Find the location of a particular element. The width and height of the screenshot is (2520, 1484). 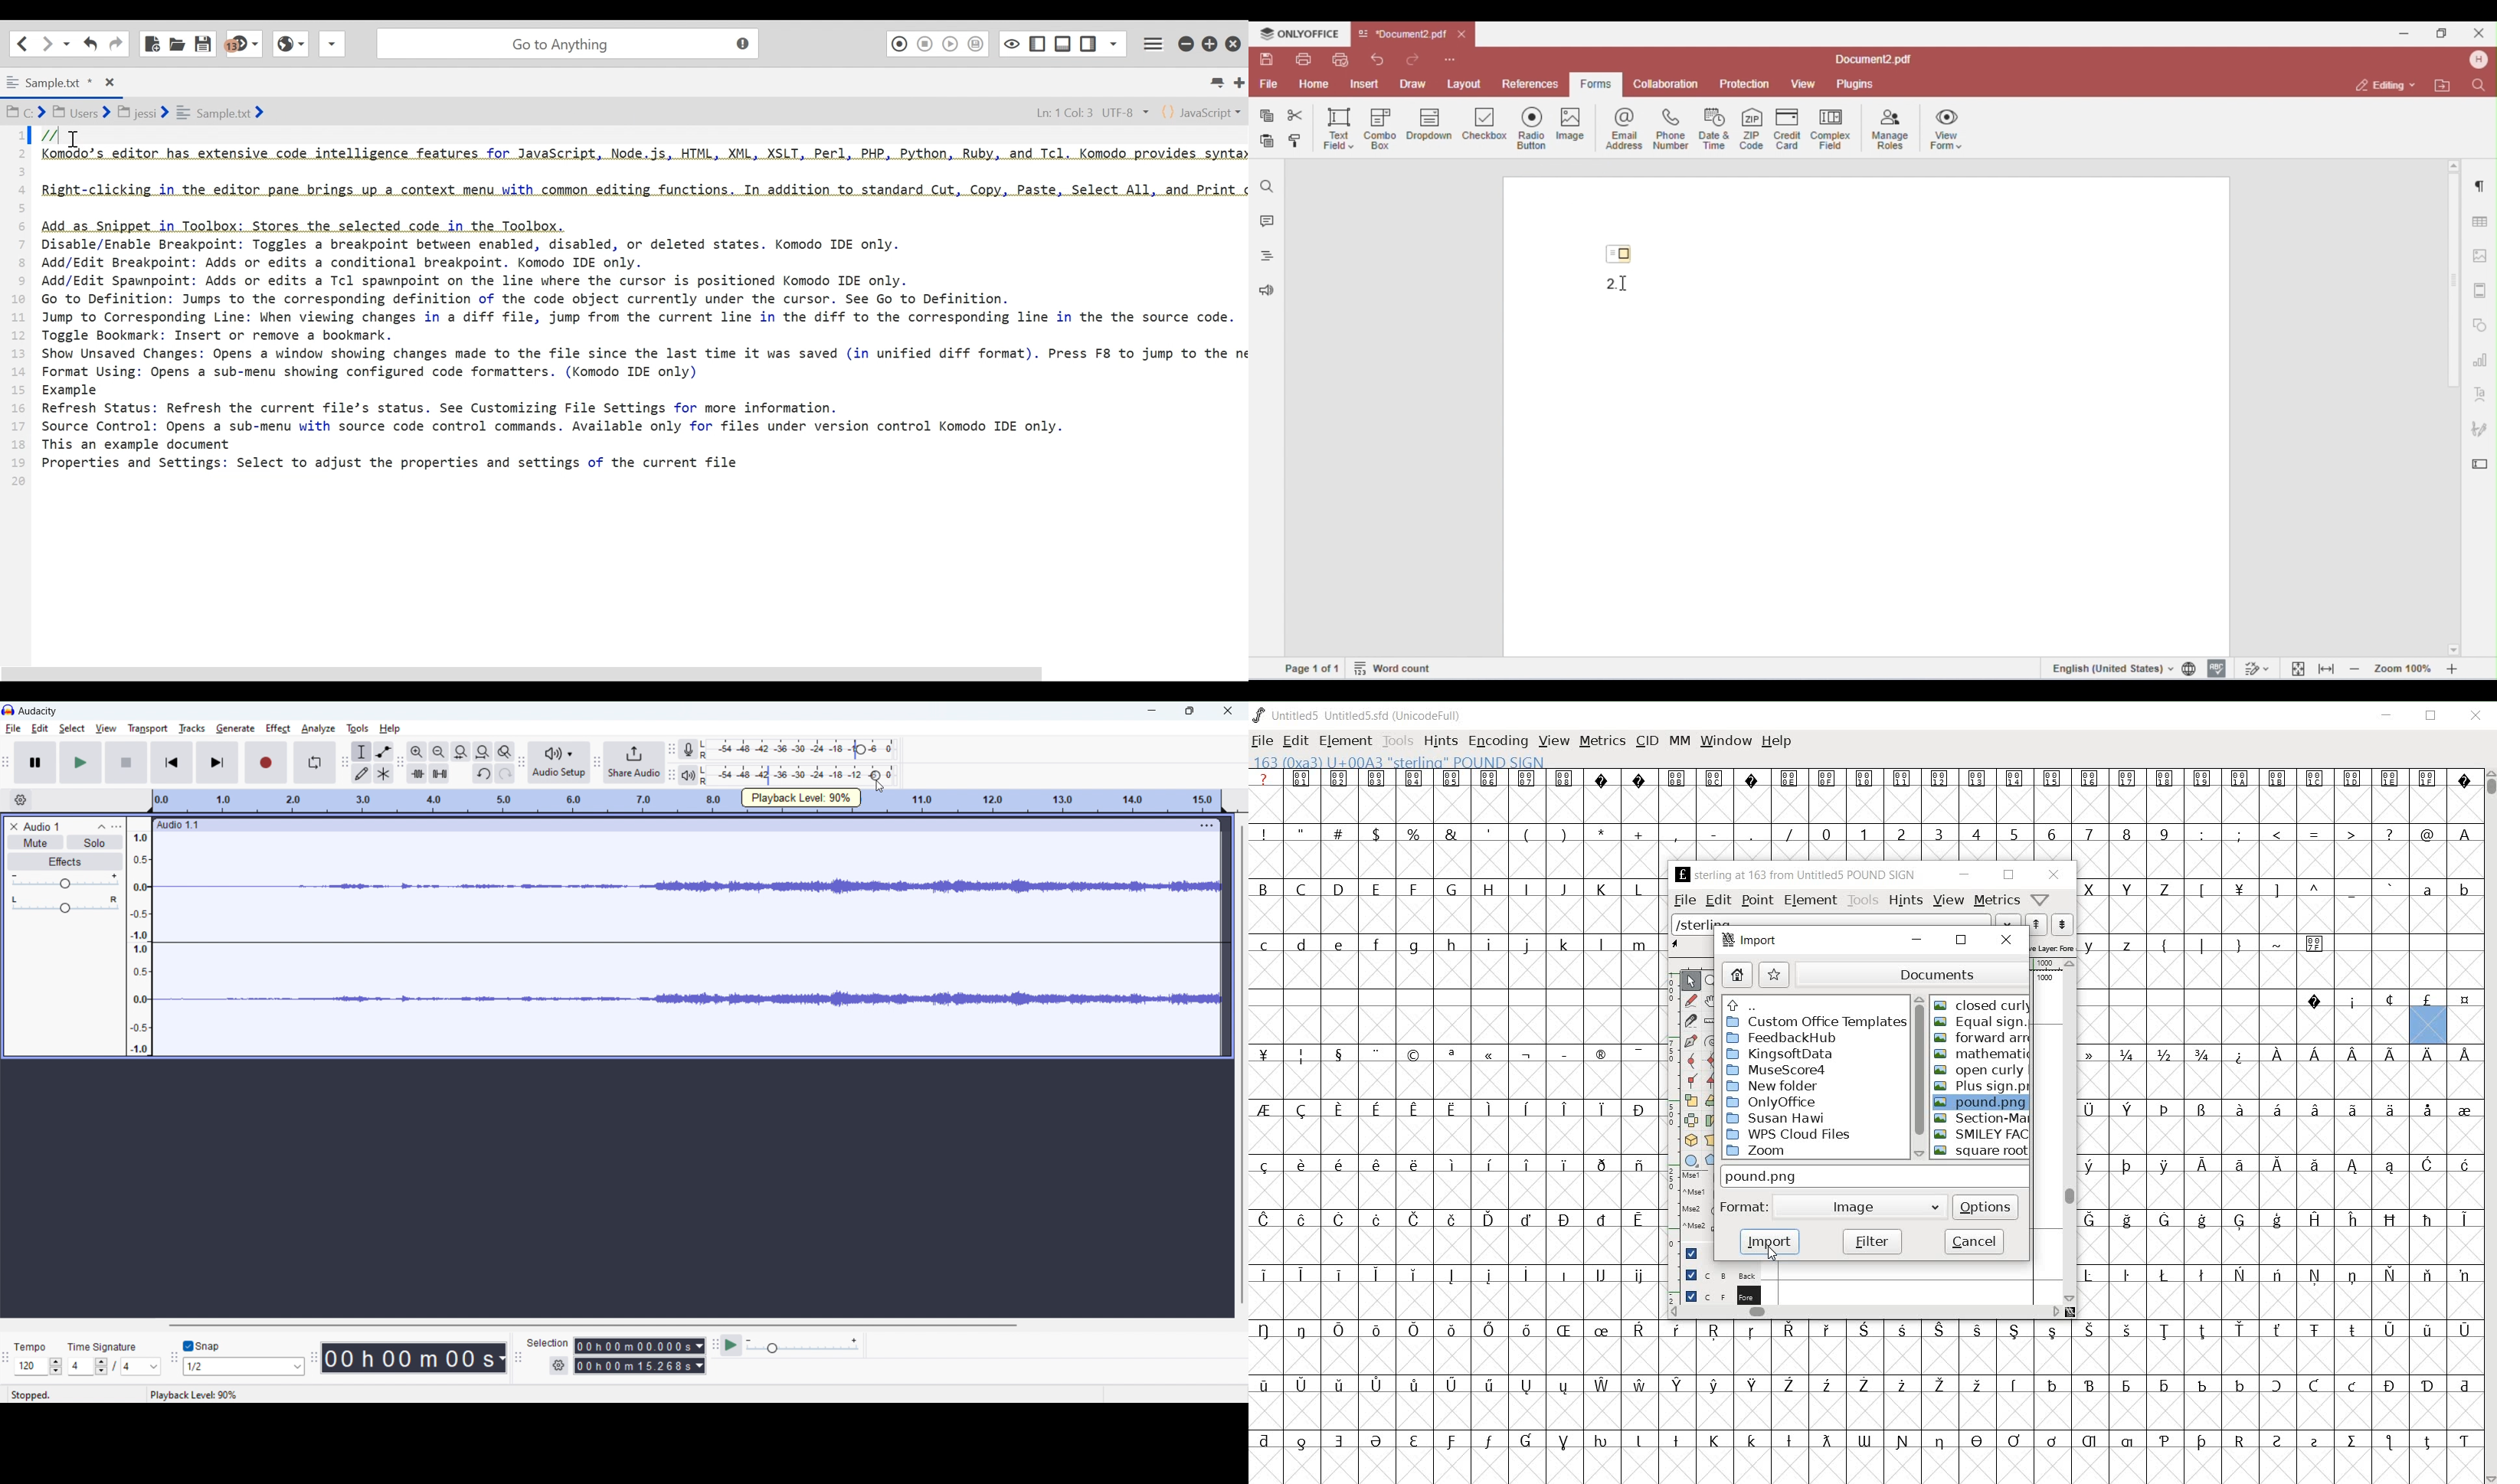

# is located at coordinates (1342, 835).